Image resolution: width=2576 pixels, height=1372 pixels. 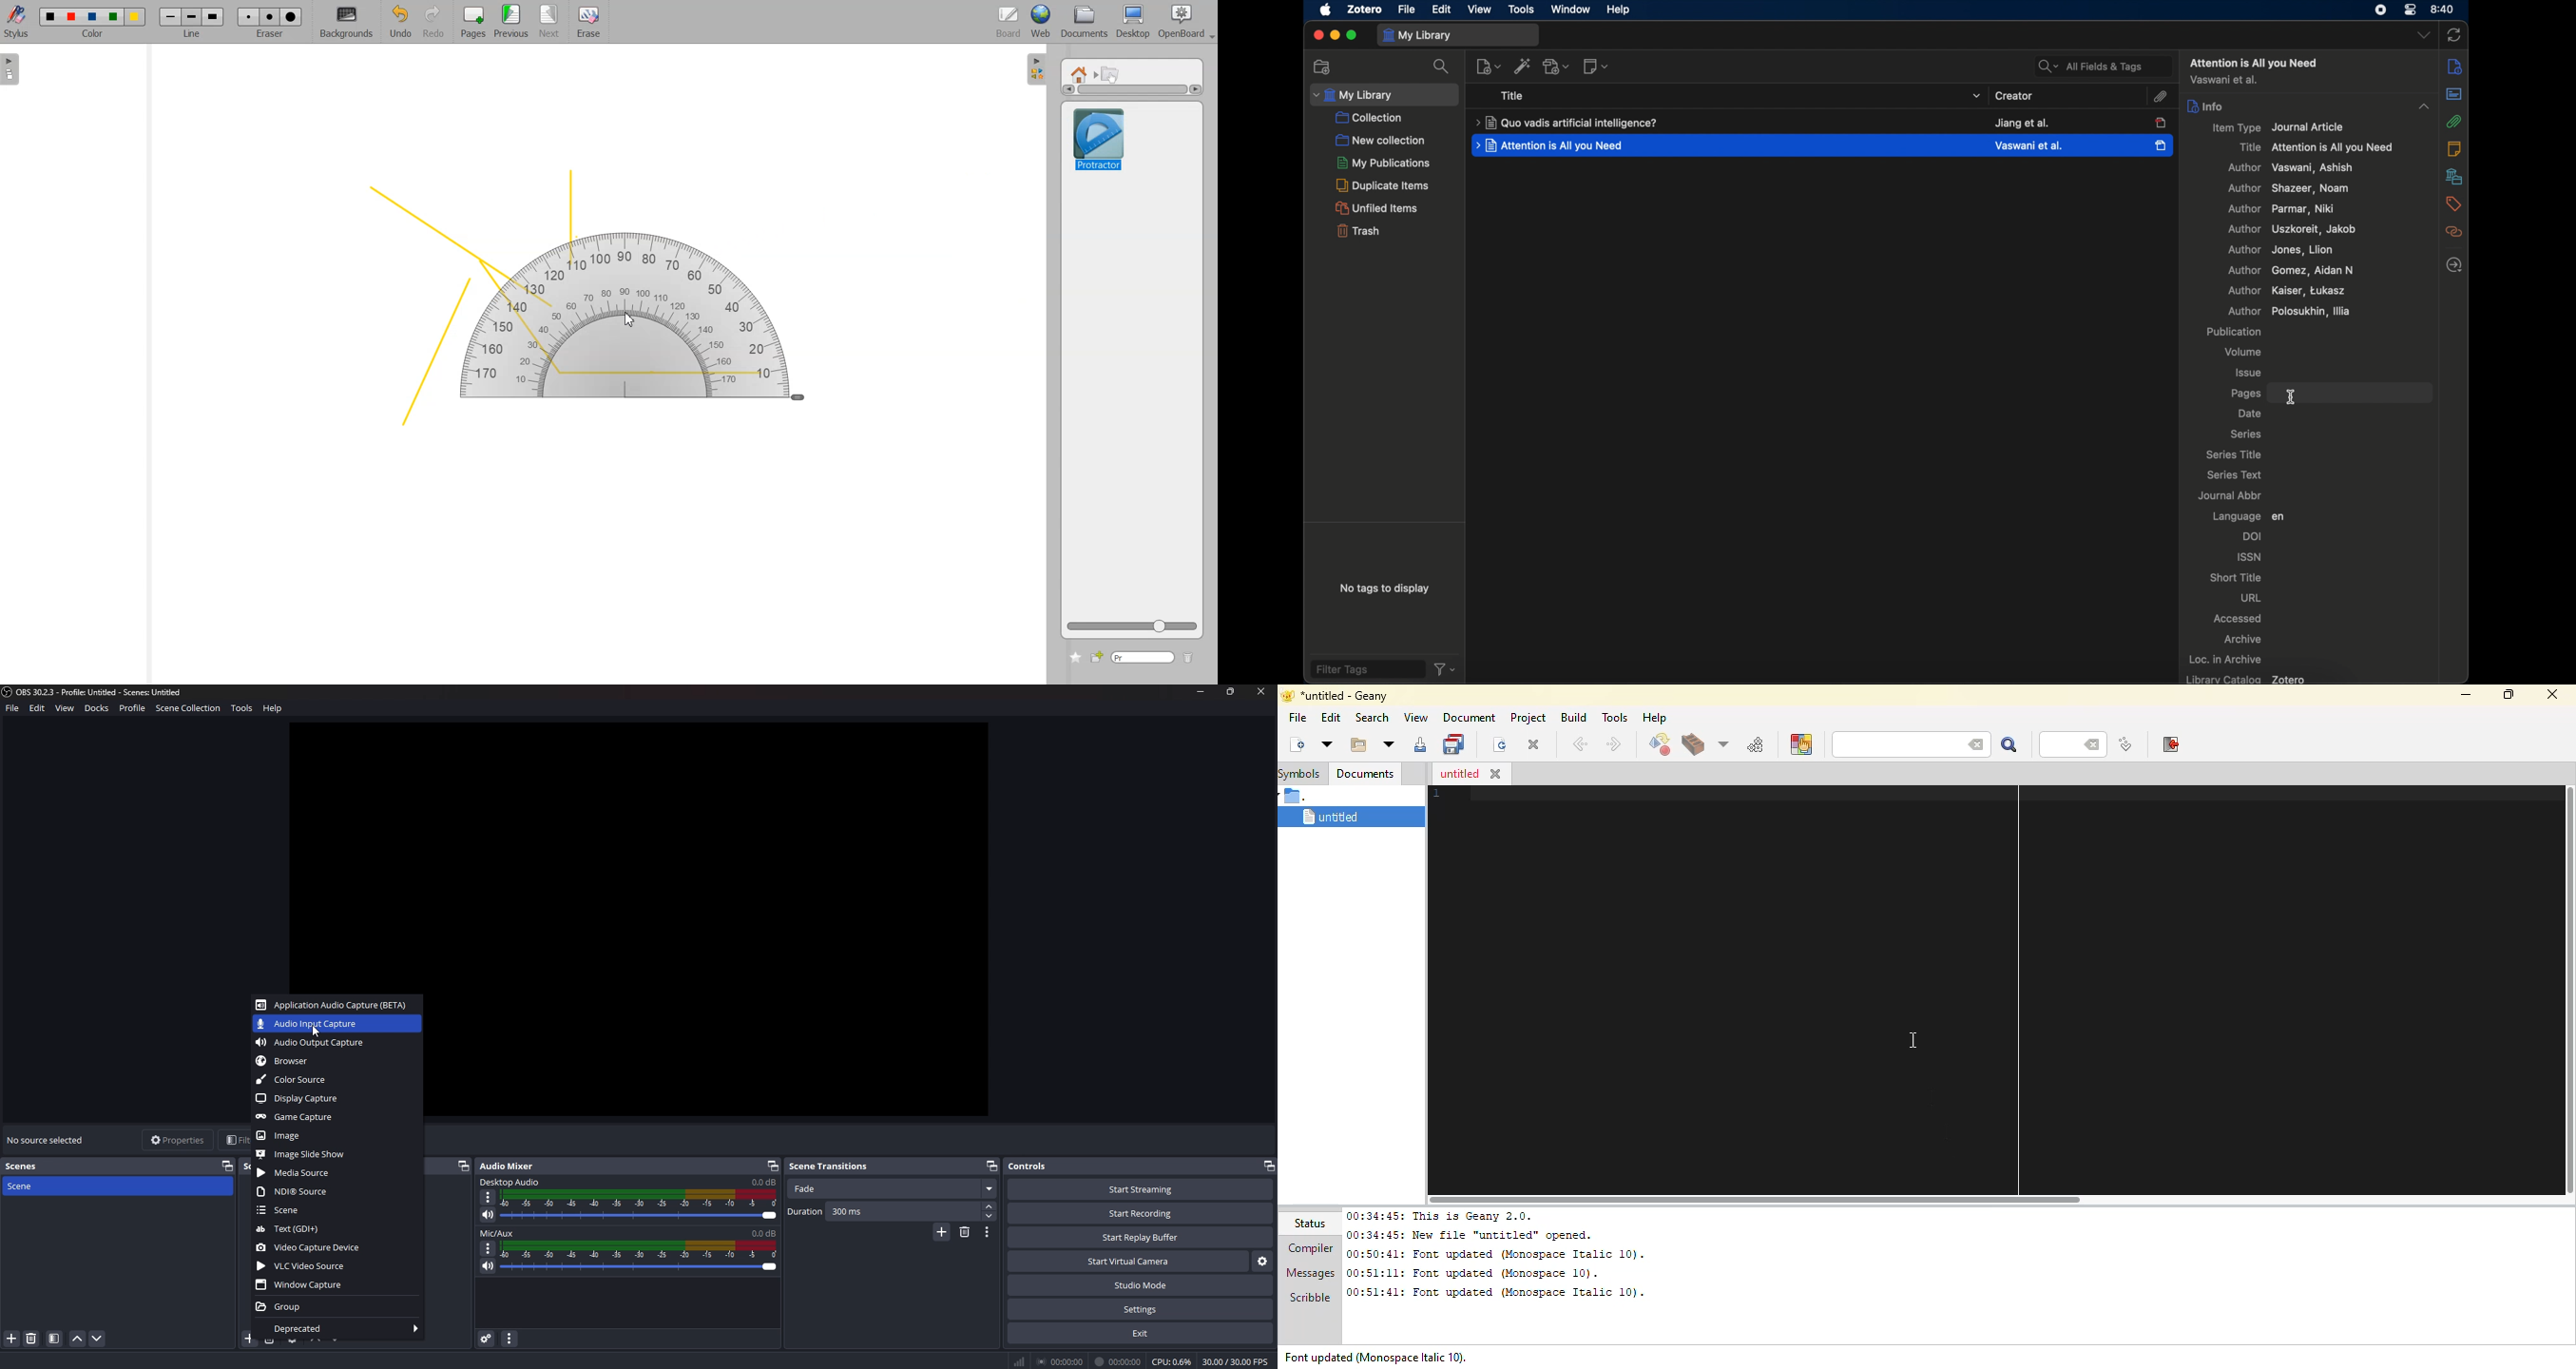 I want to click on url, so click(x=2252, y=599).